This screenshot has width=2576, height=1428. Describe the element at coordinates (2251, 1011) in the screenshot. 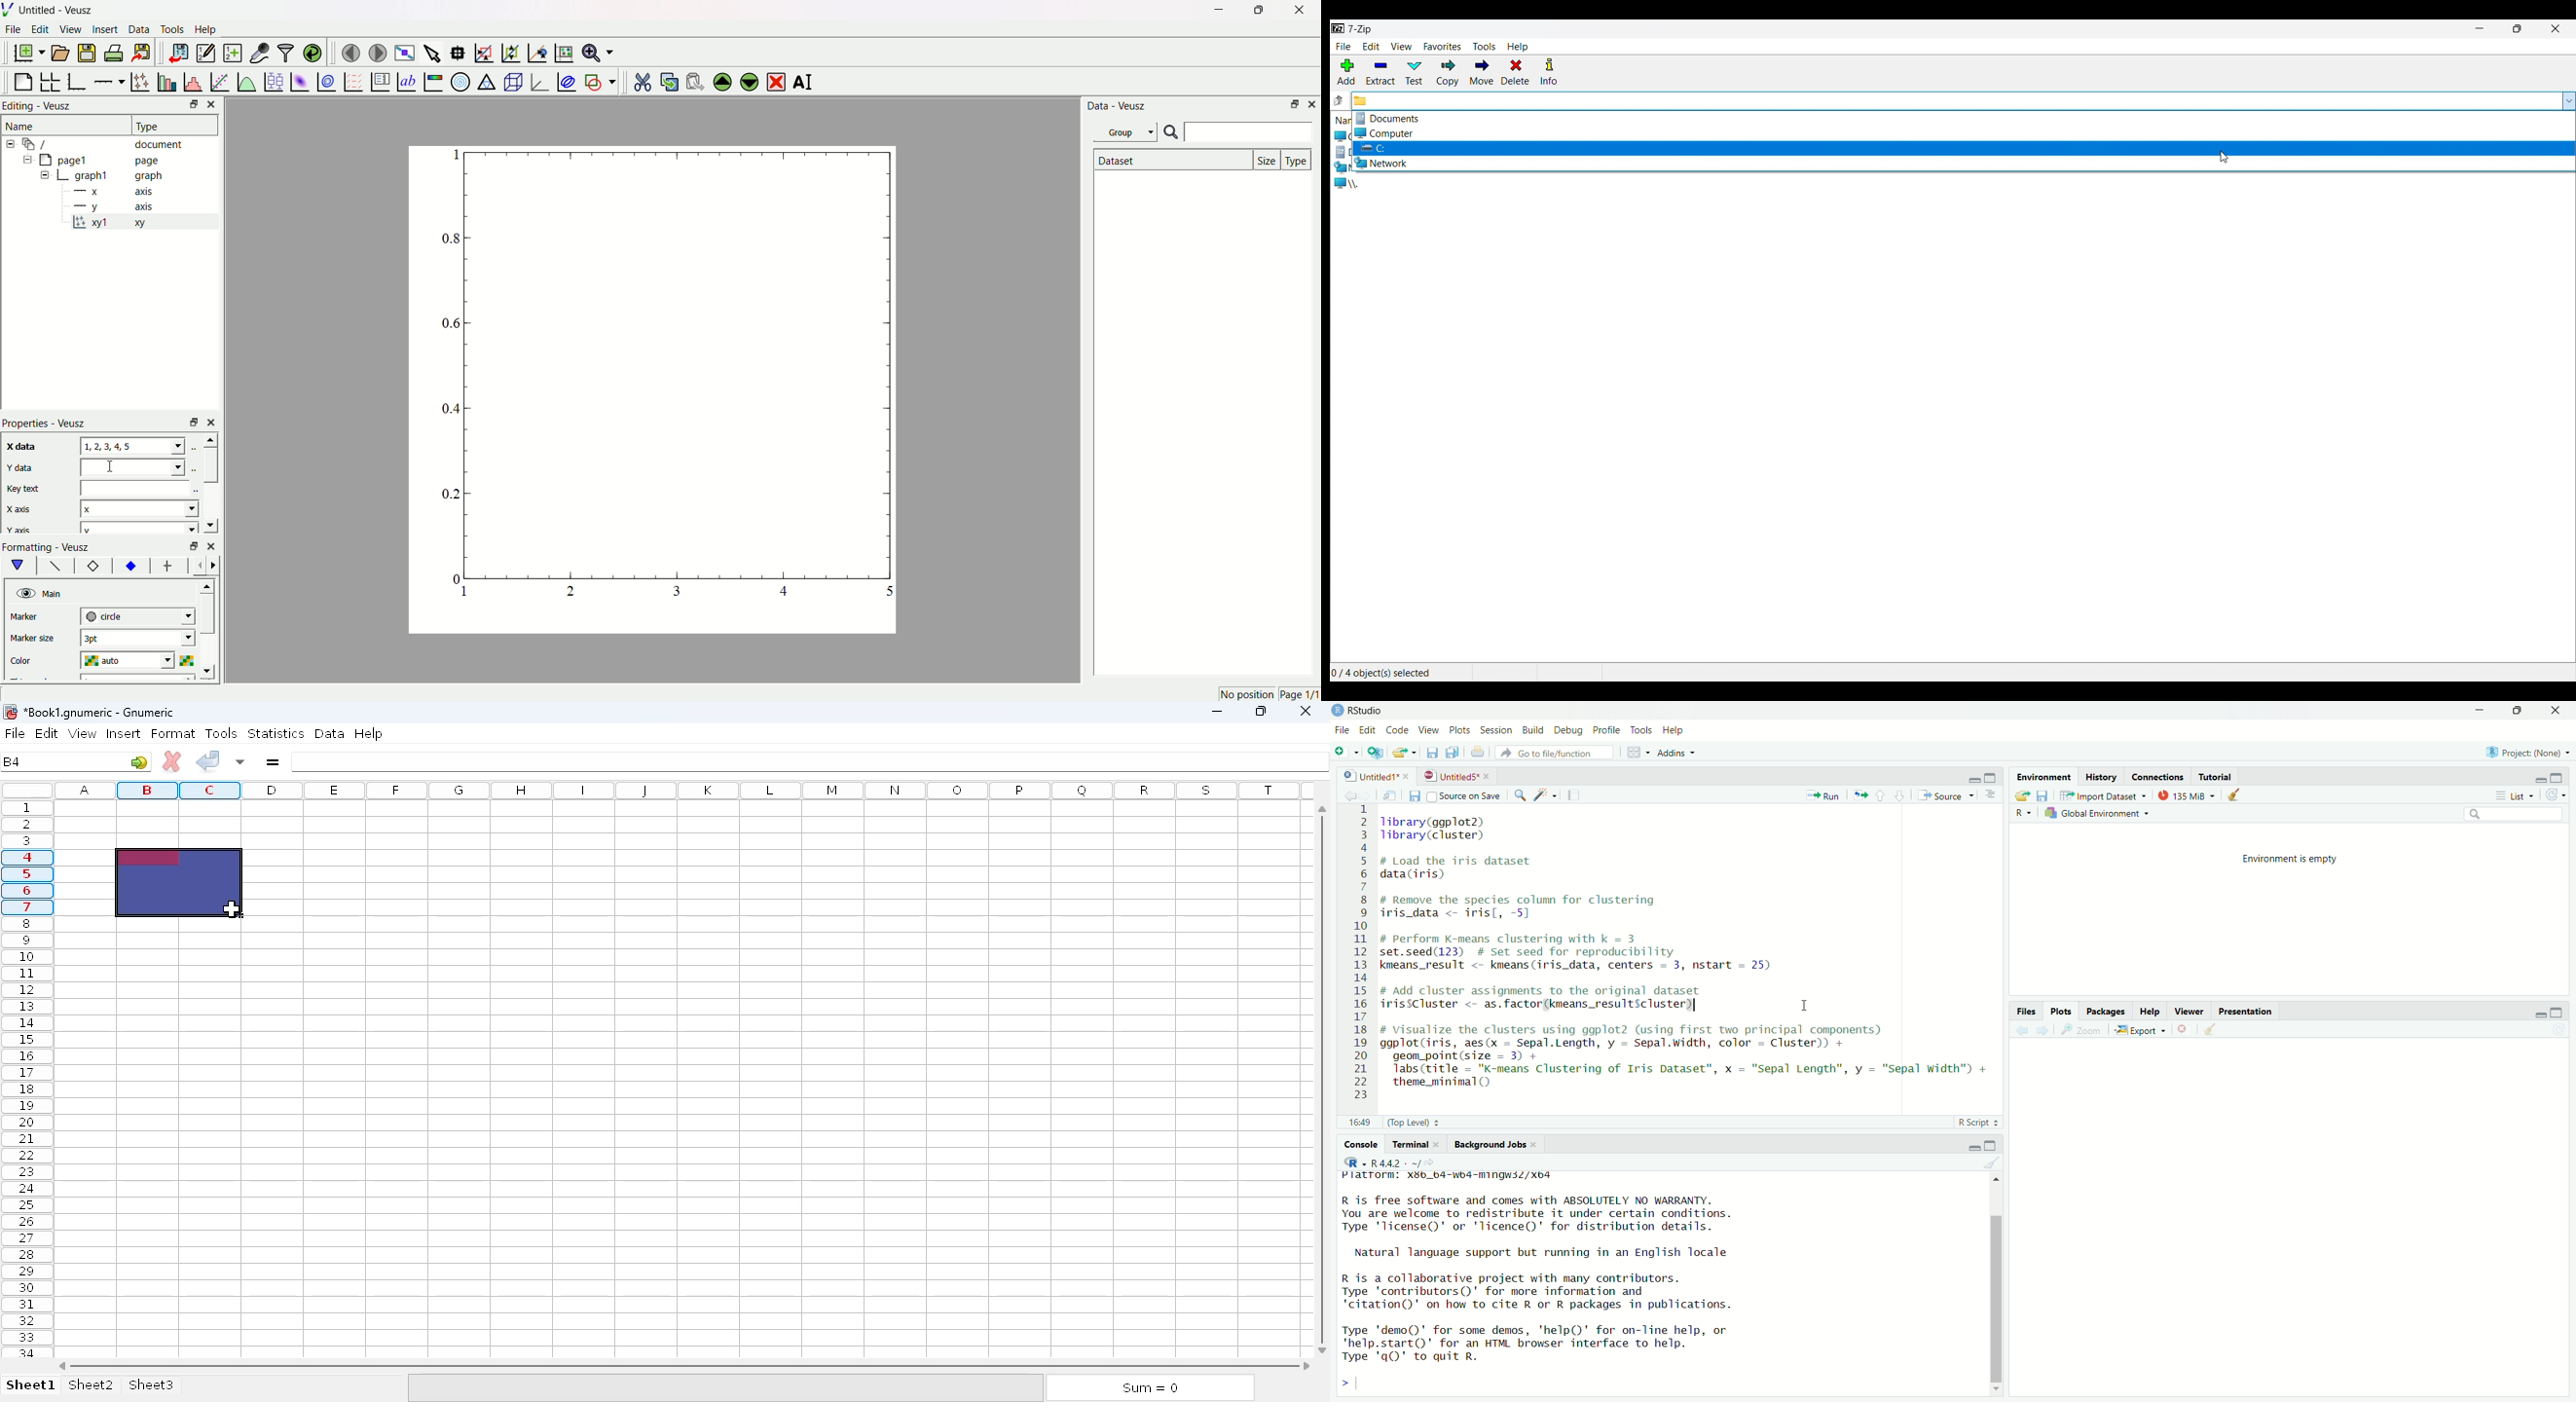

I see `presentation` at that location.